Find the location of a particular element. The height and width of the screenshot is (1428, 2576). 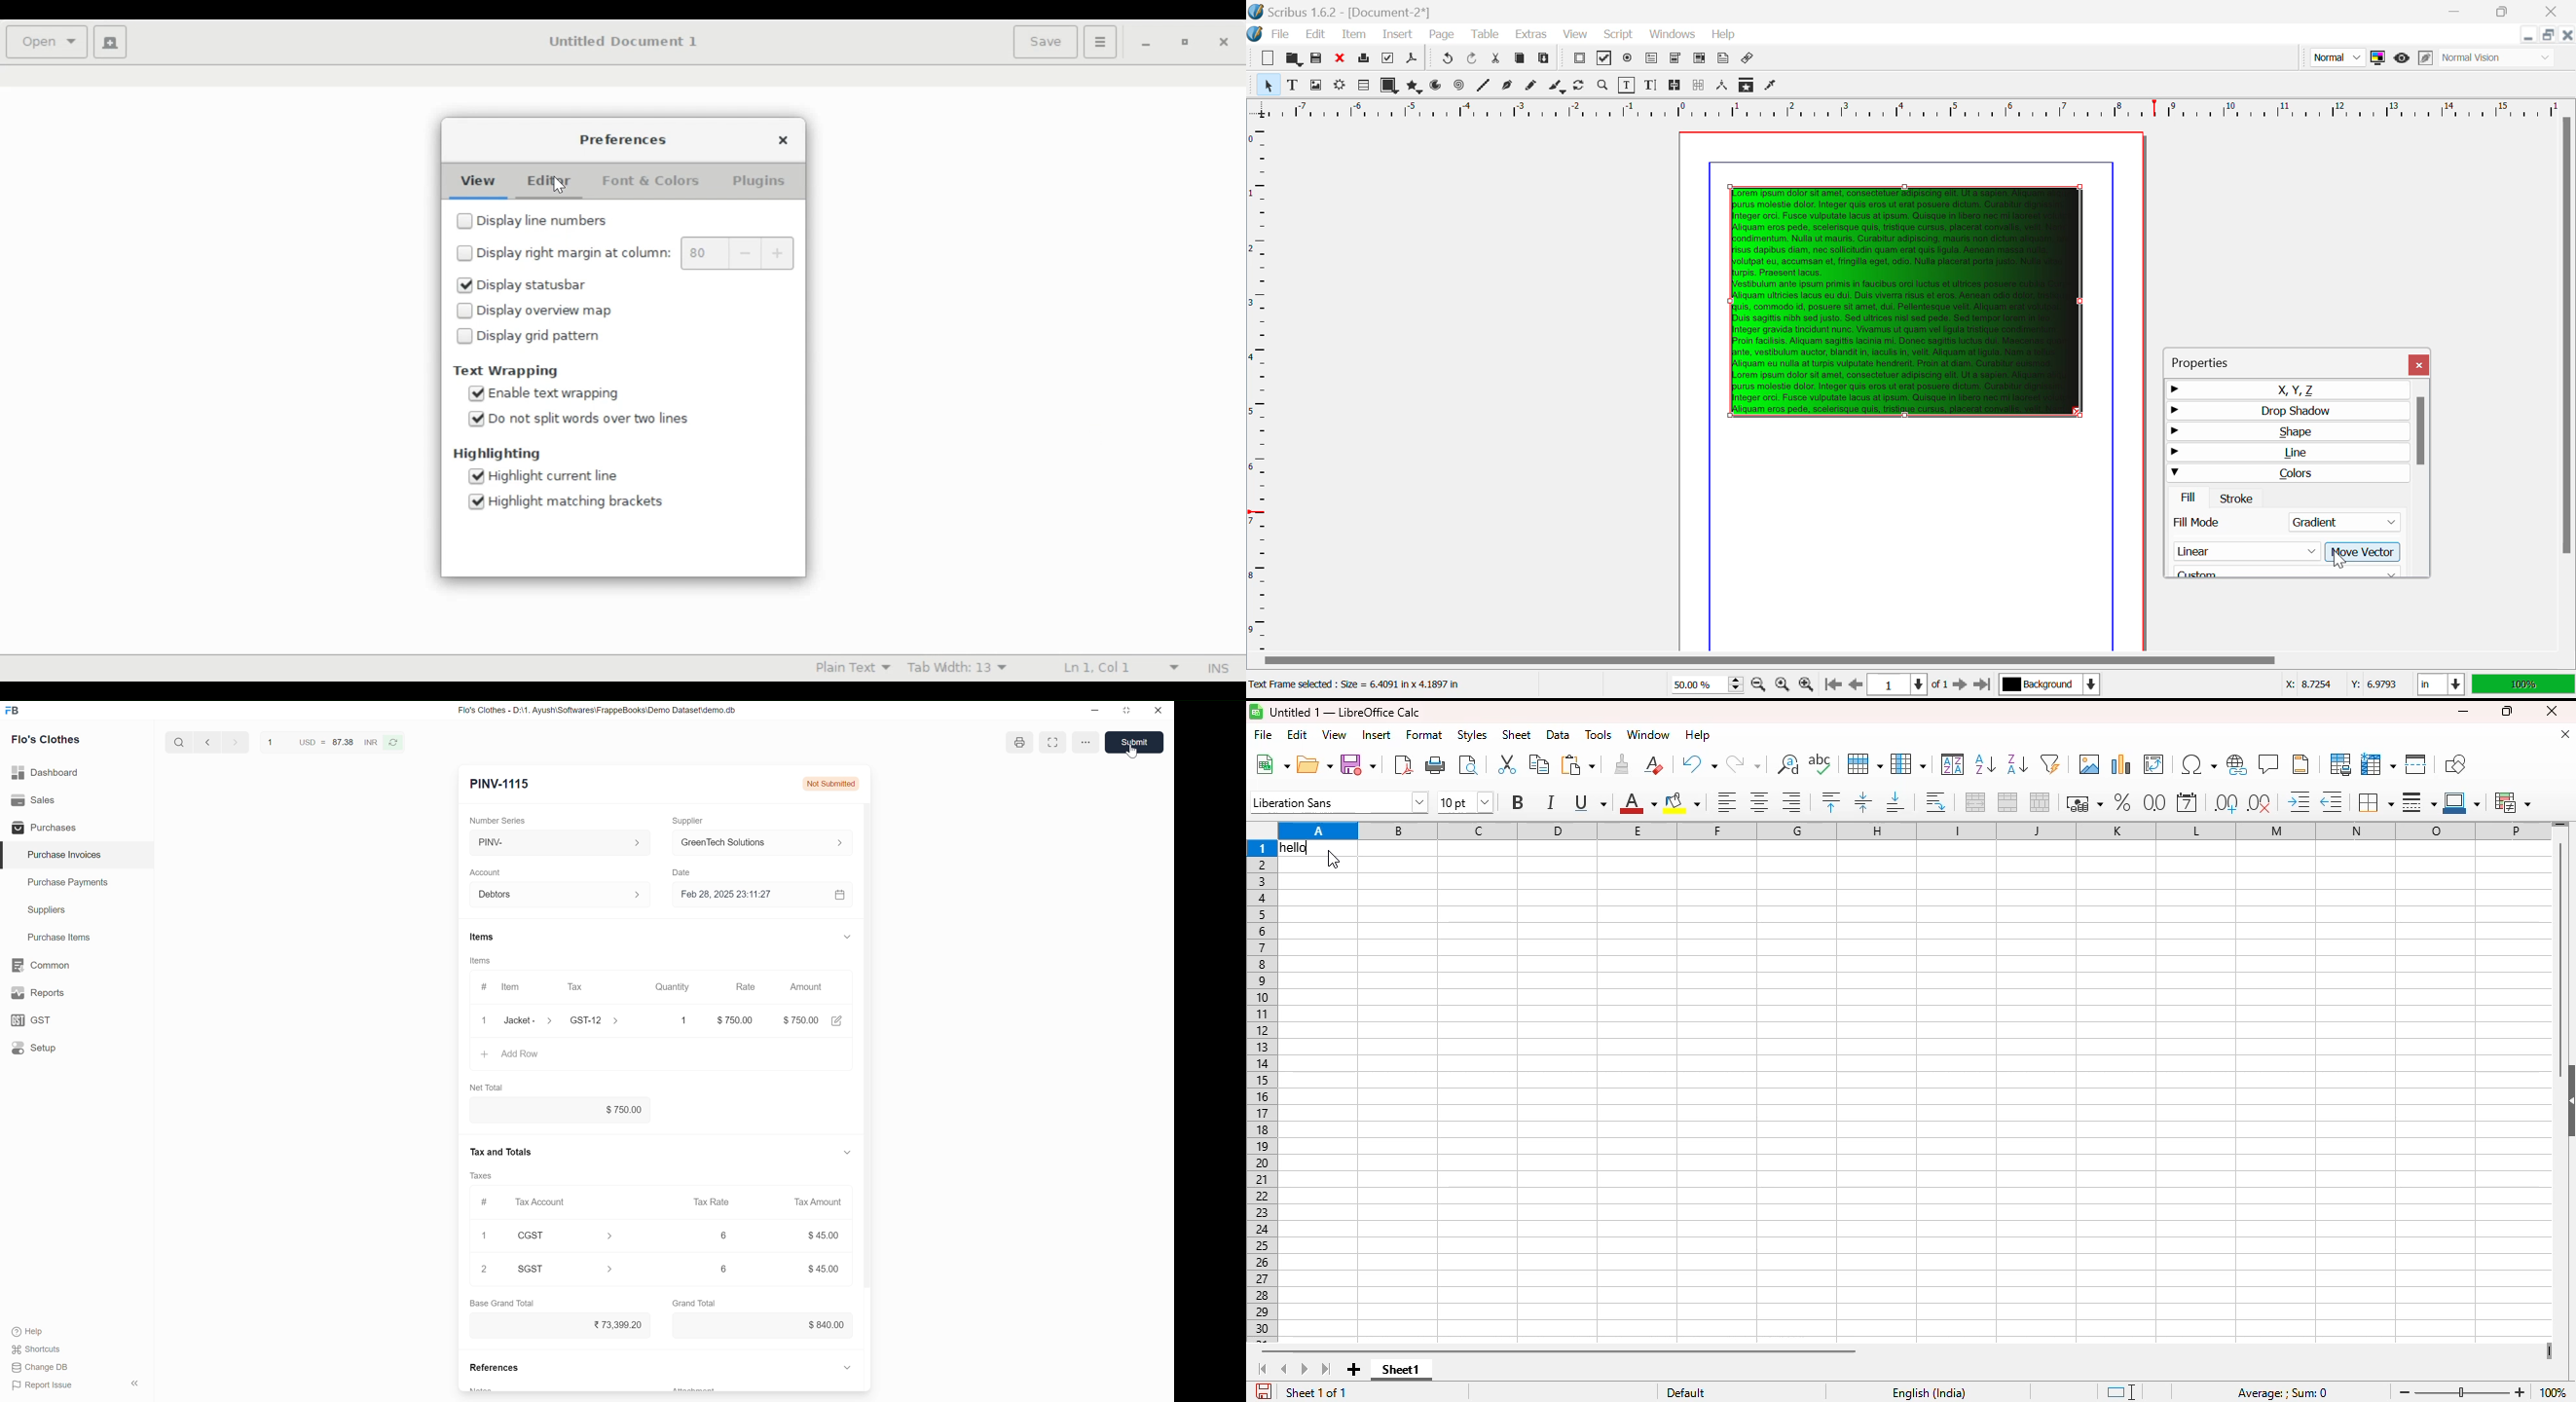

Page Rotation is located at coordinates (1582, 87).